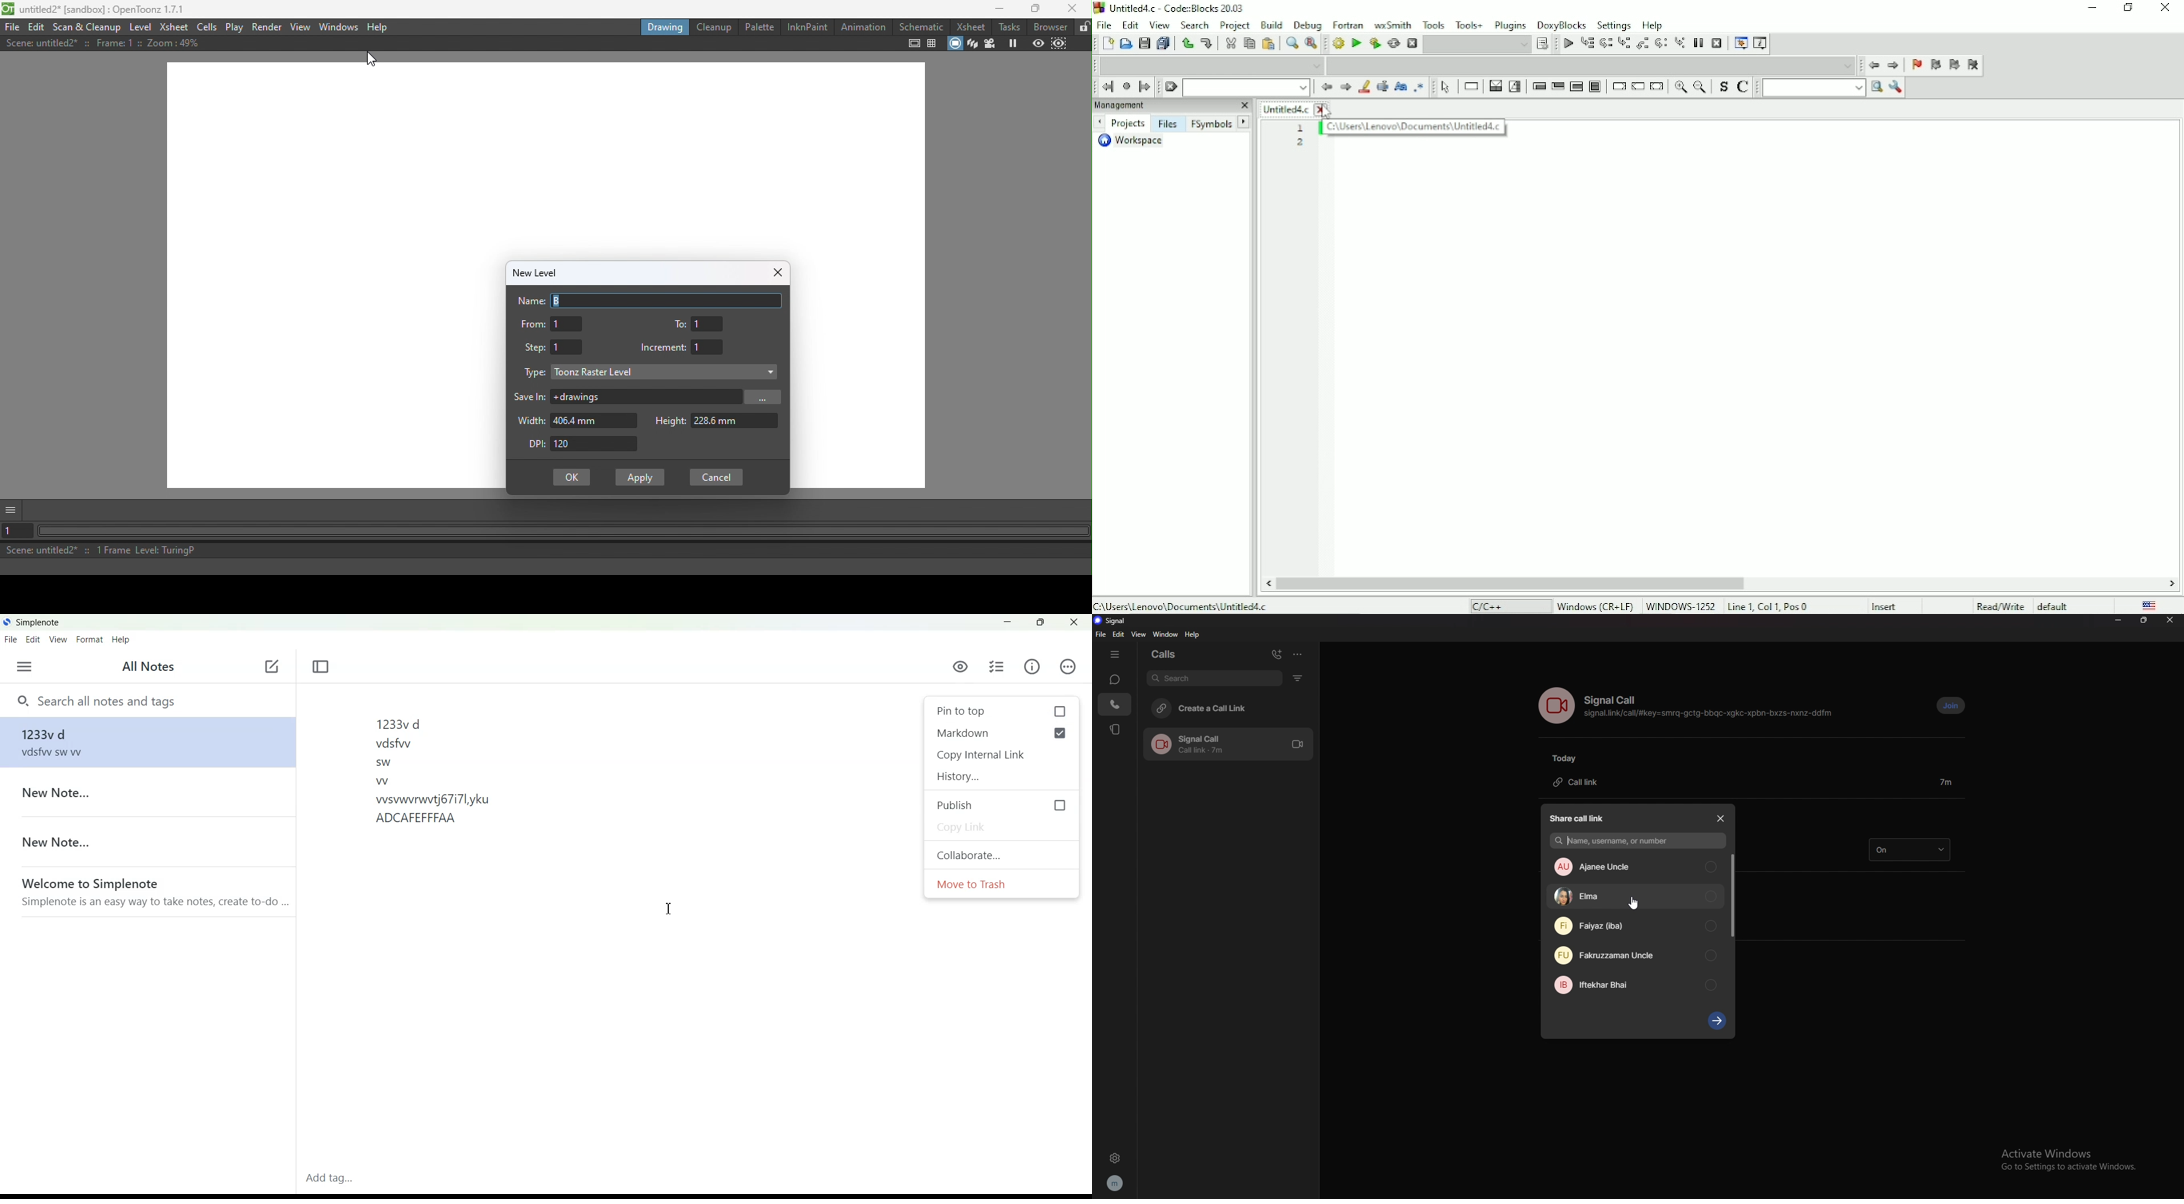 This screenshot has width=2184, height=1204. What do you see at coordinates (1104, 25) in the screenshot?
I see `File` at bounding box center [1104, 25].